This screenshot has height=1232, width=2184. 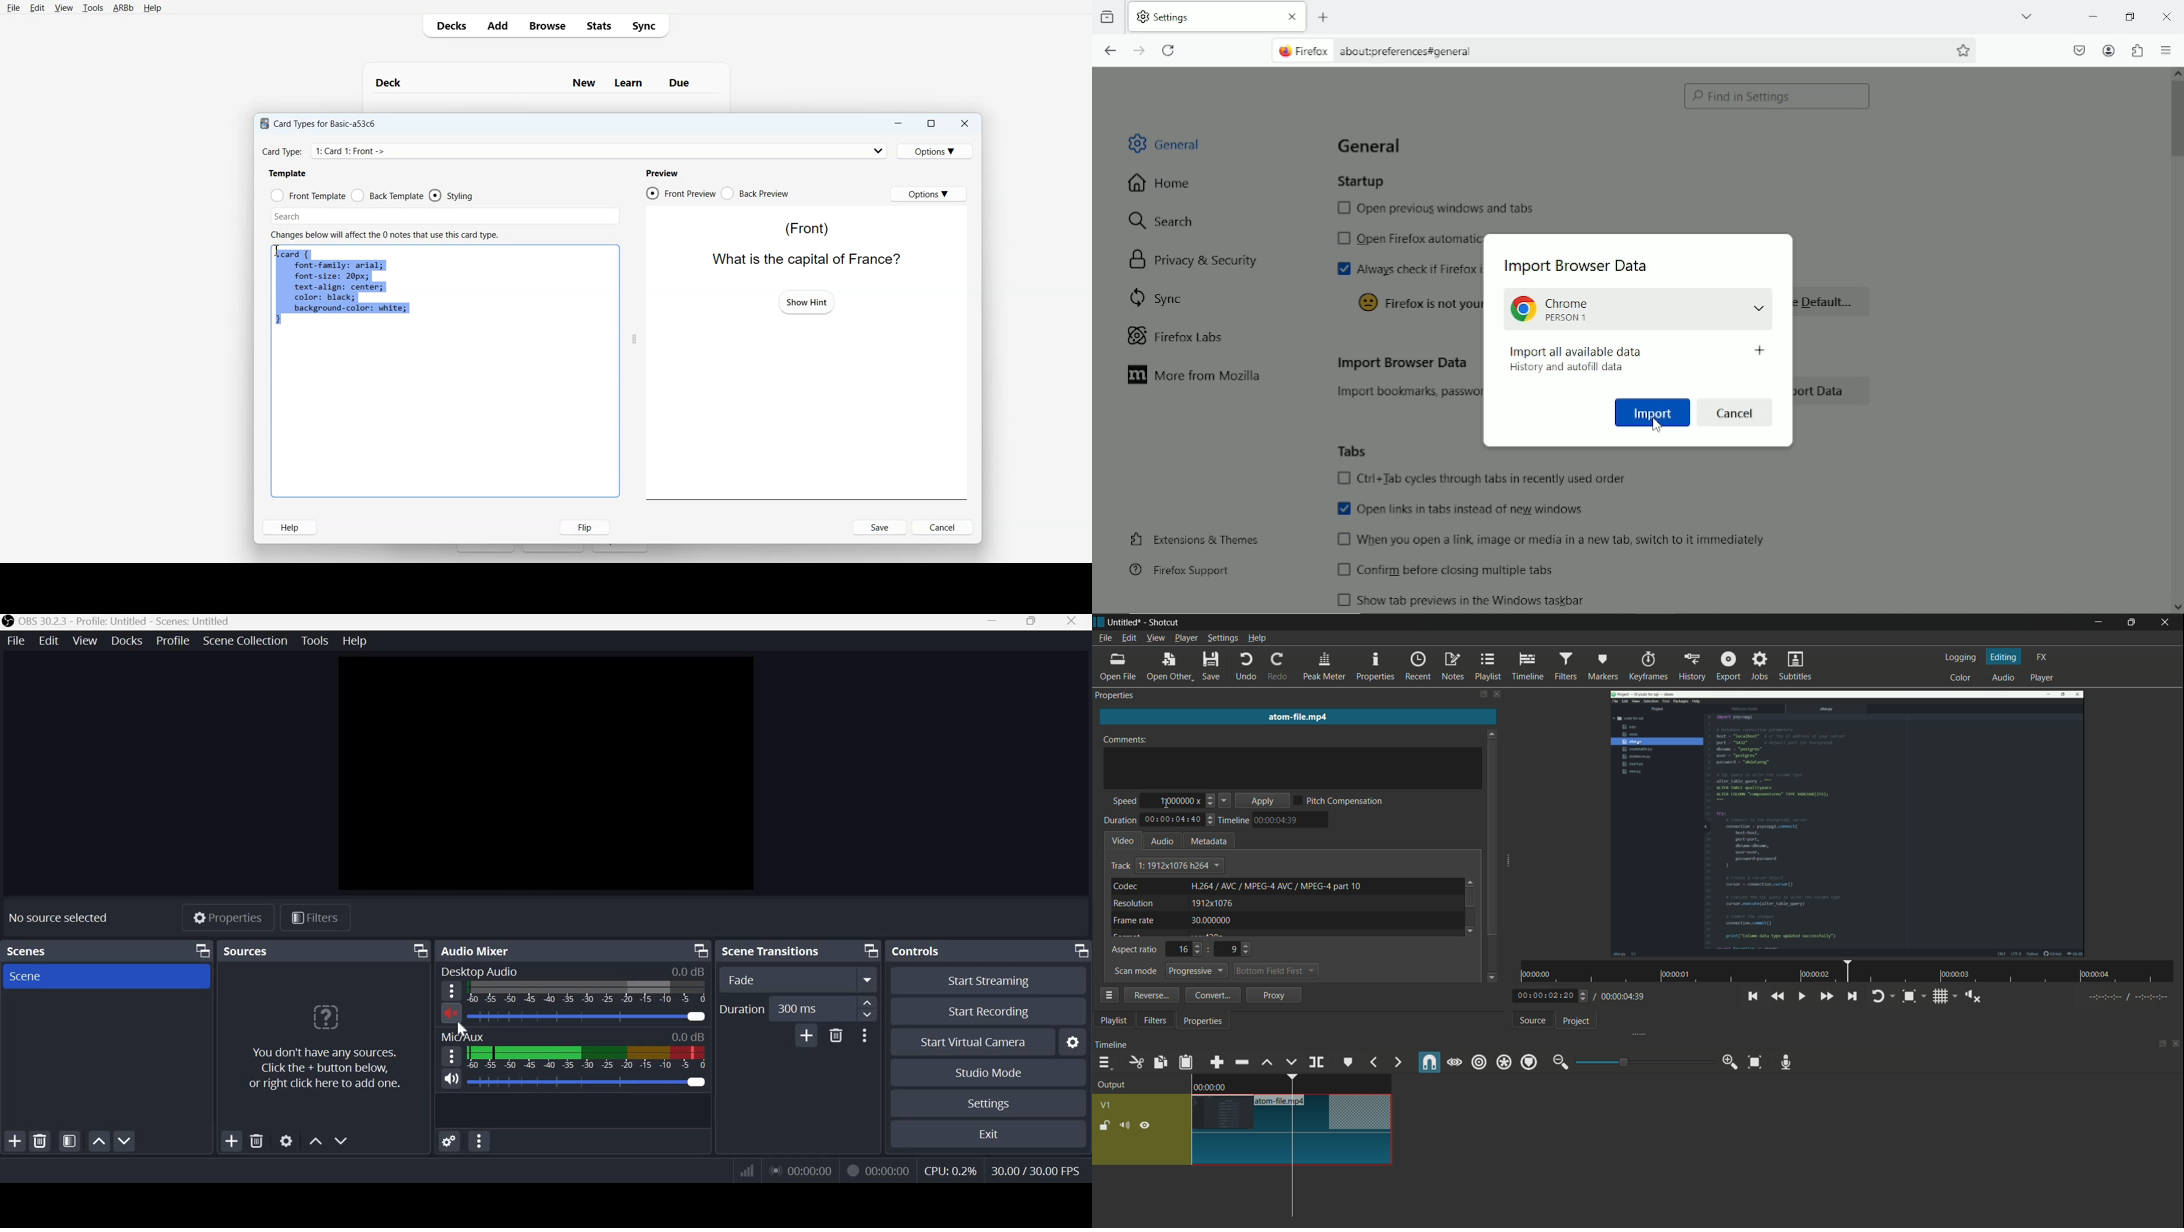 I want to click on scroll down, so click(x=2177, y=607).